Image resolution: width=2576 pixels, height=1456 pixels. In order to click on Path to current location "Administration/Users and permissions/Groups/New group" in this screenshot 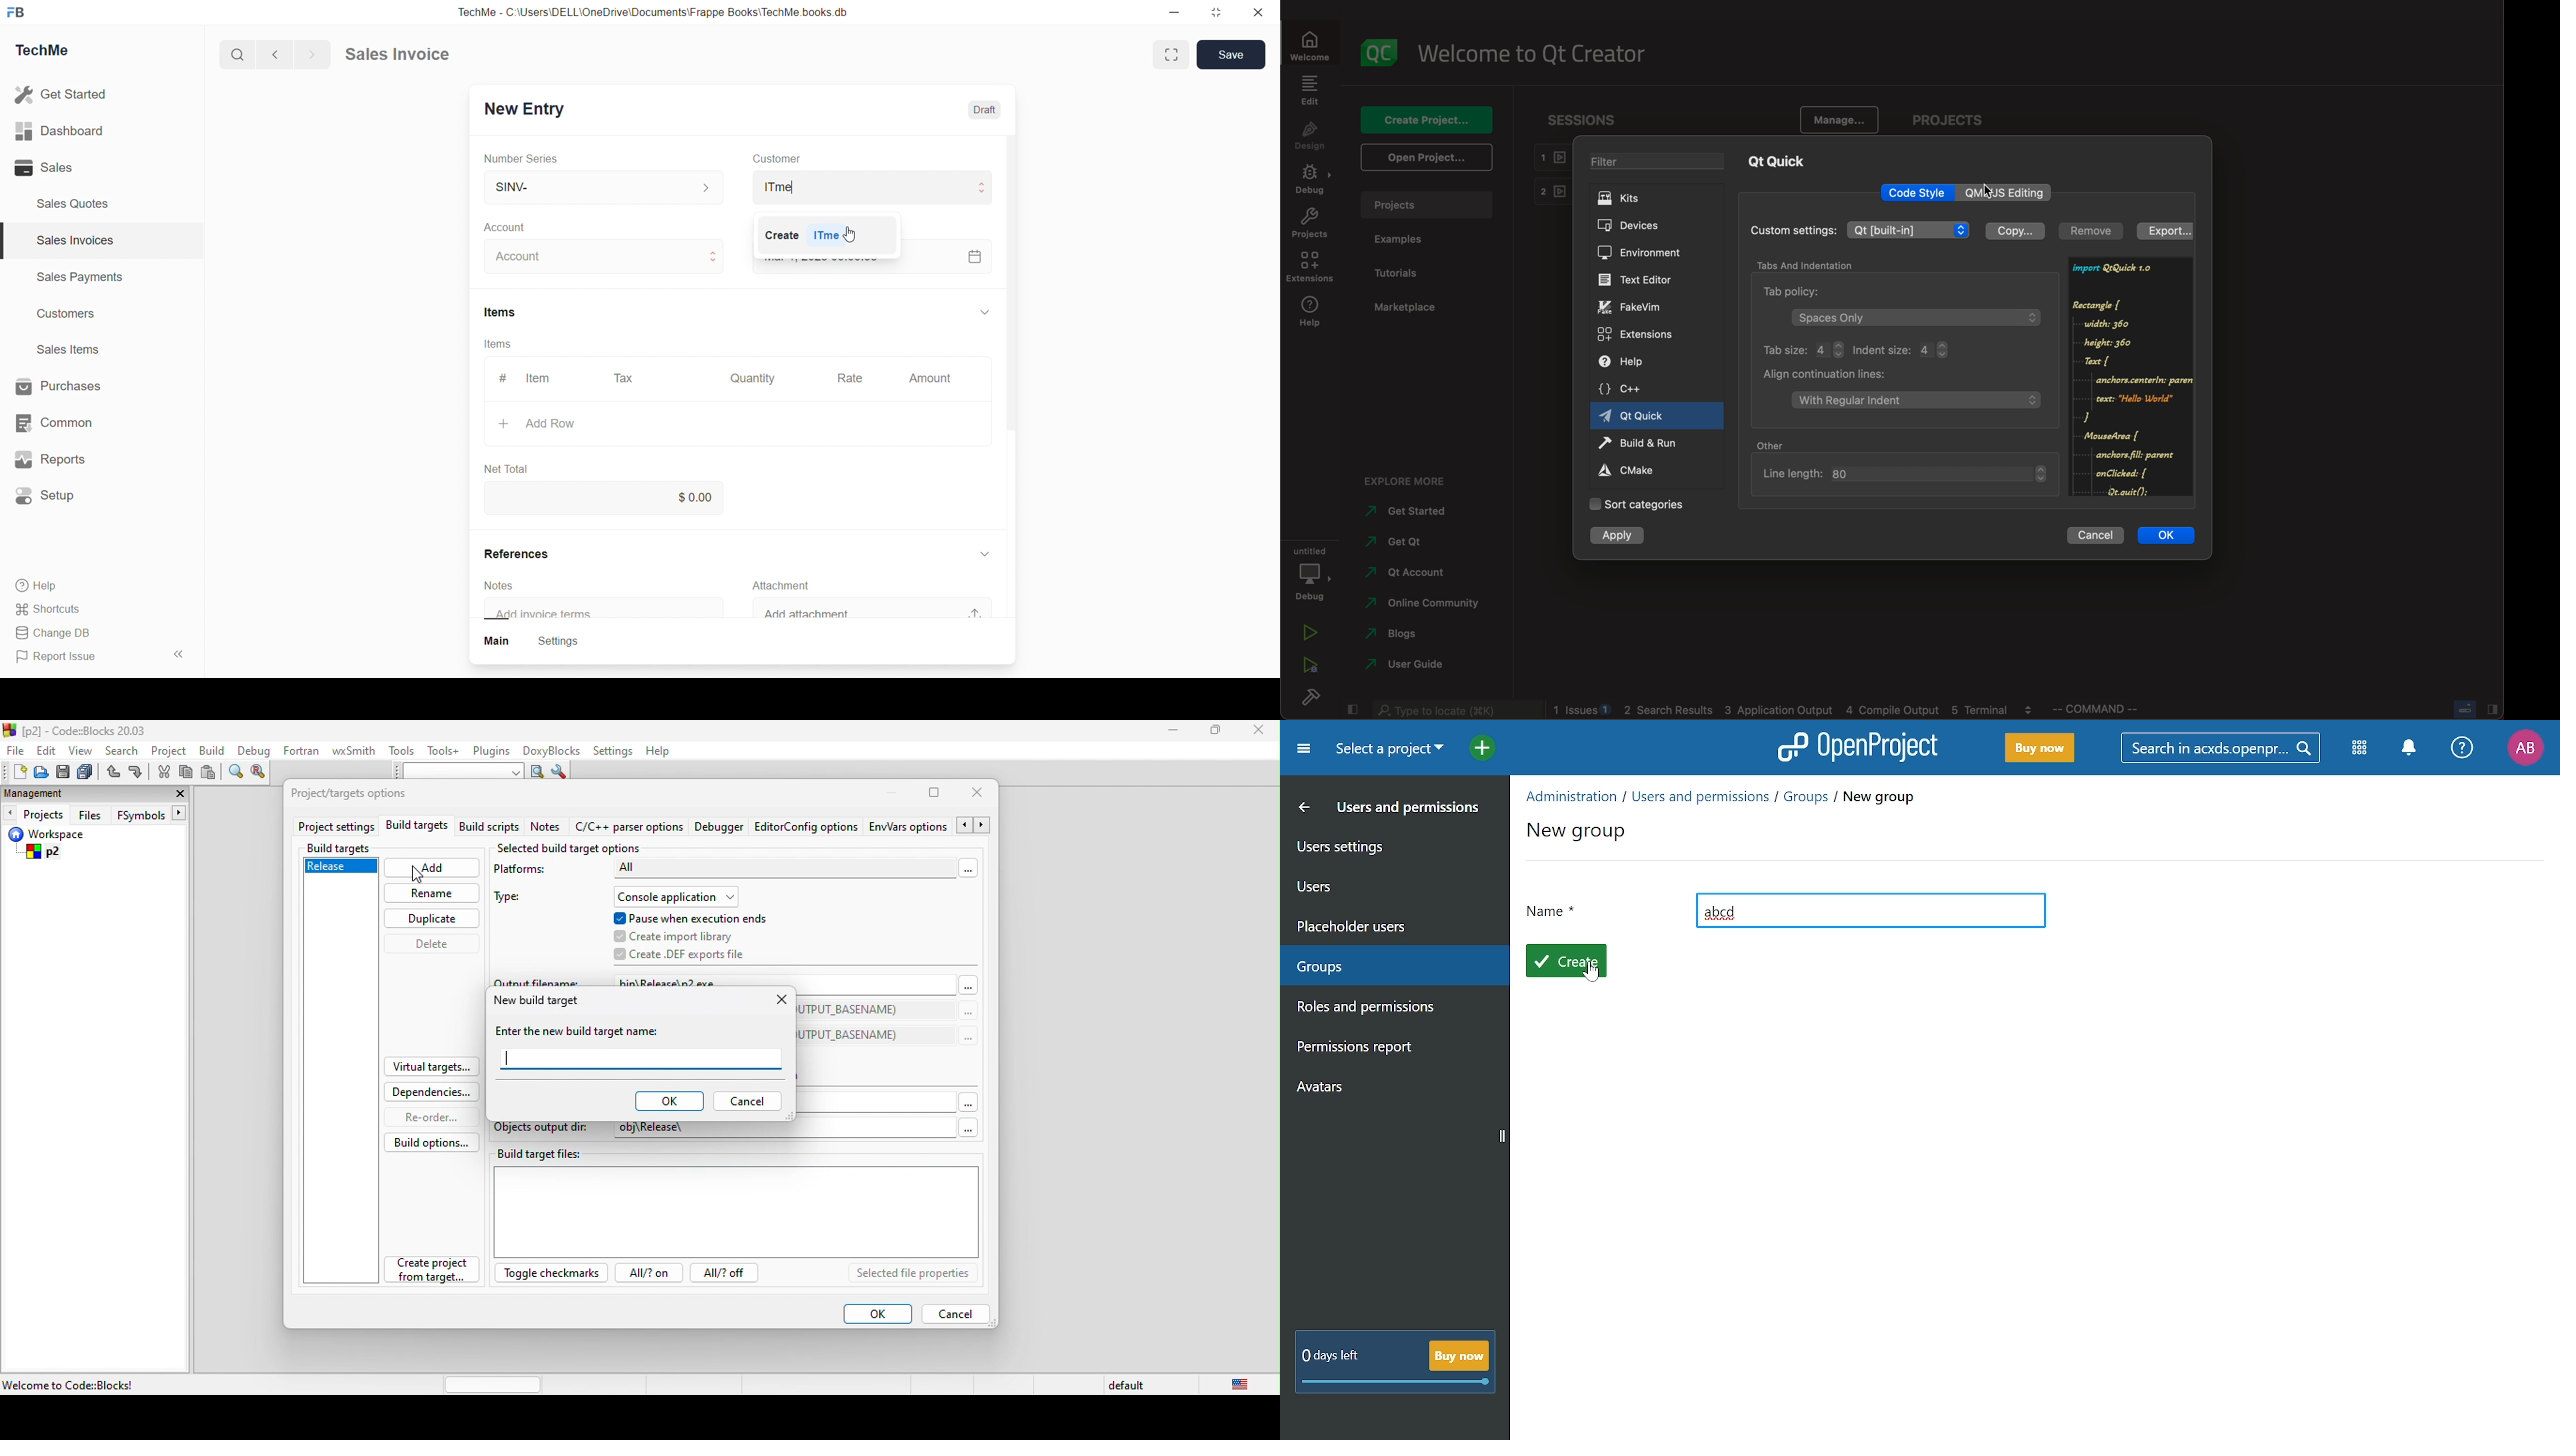, I will do `click(1722, 797)`.